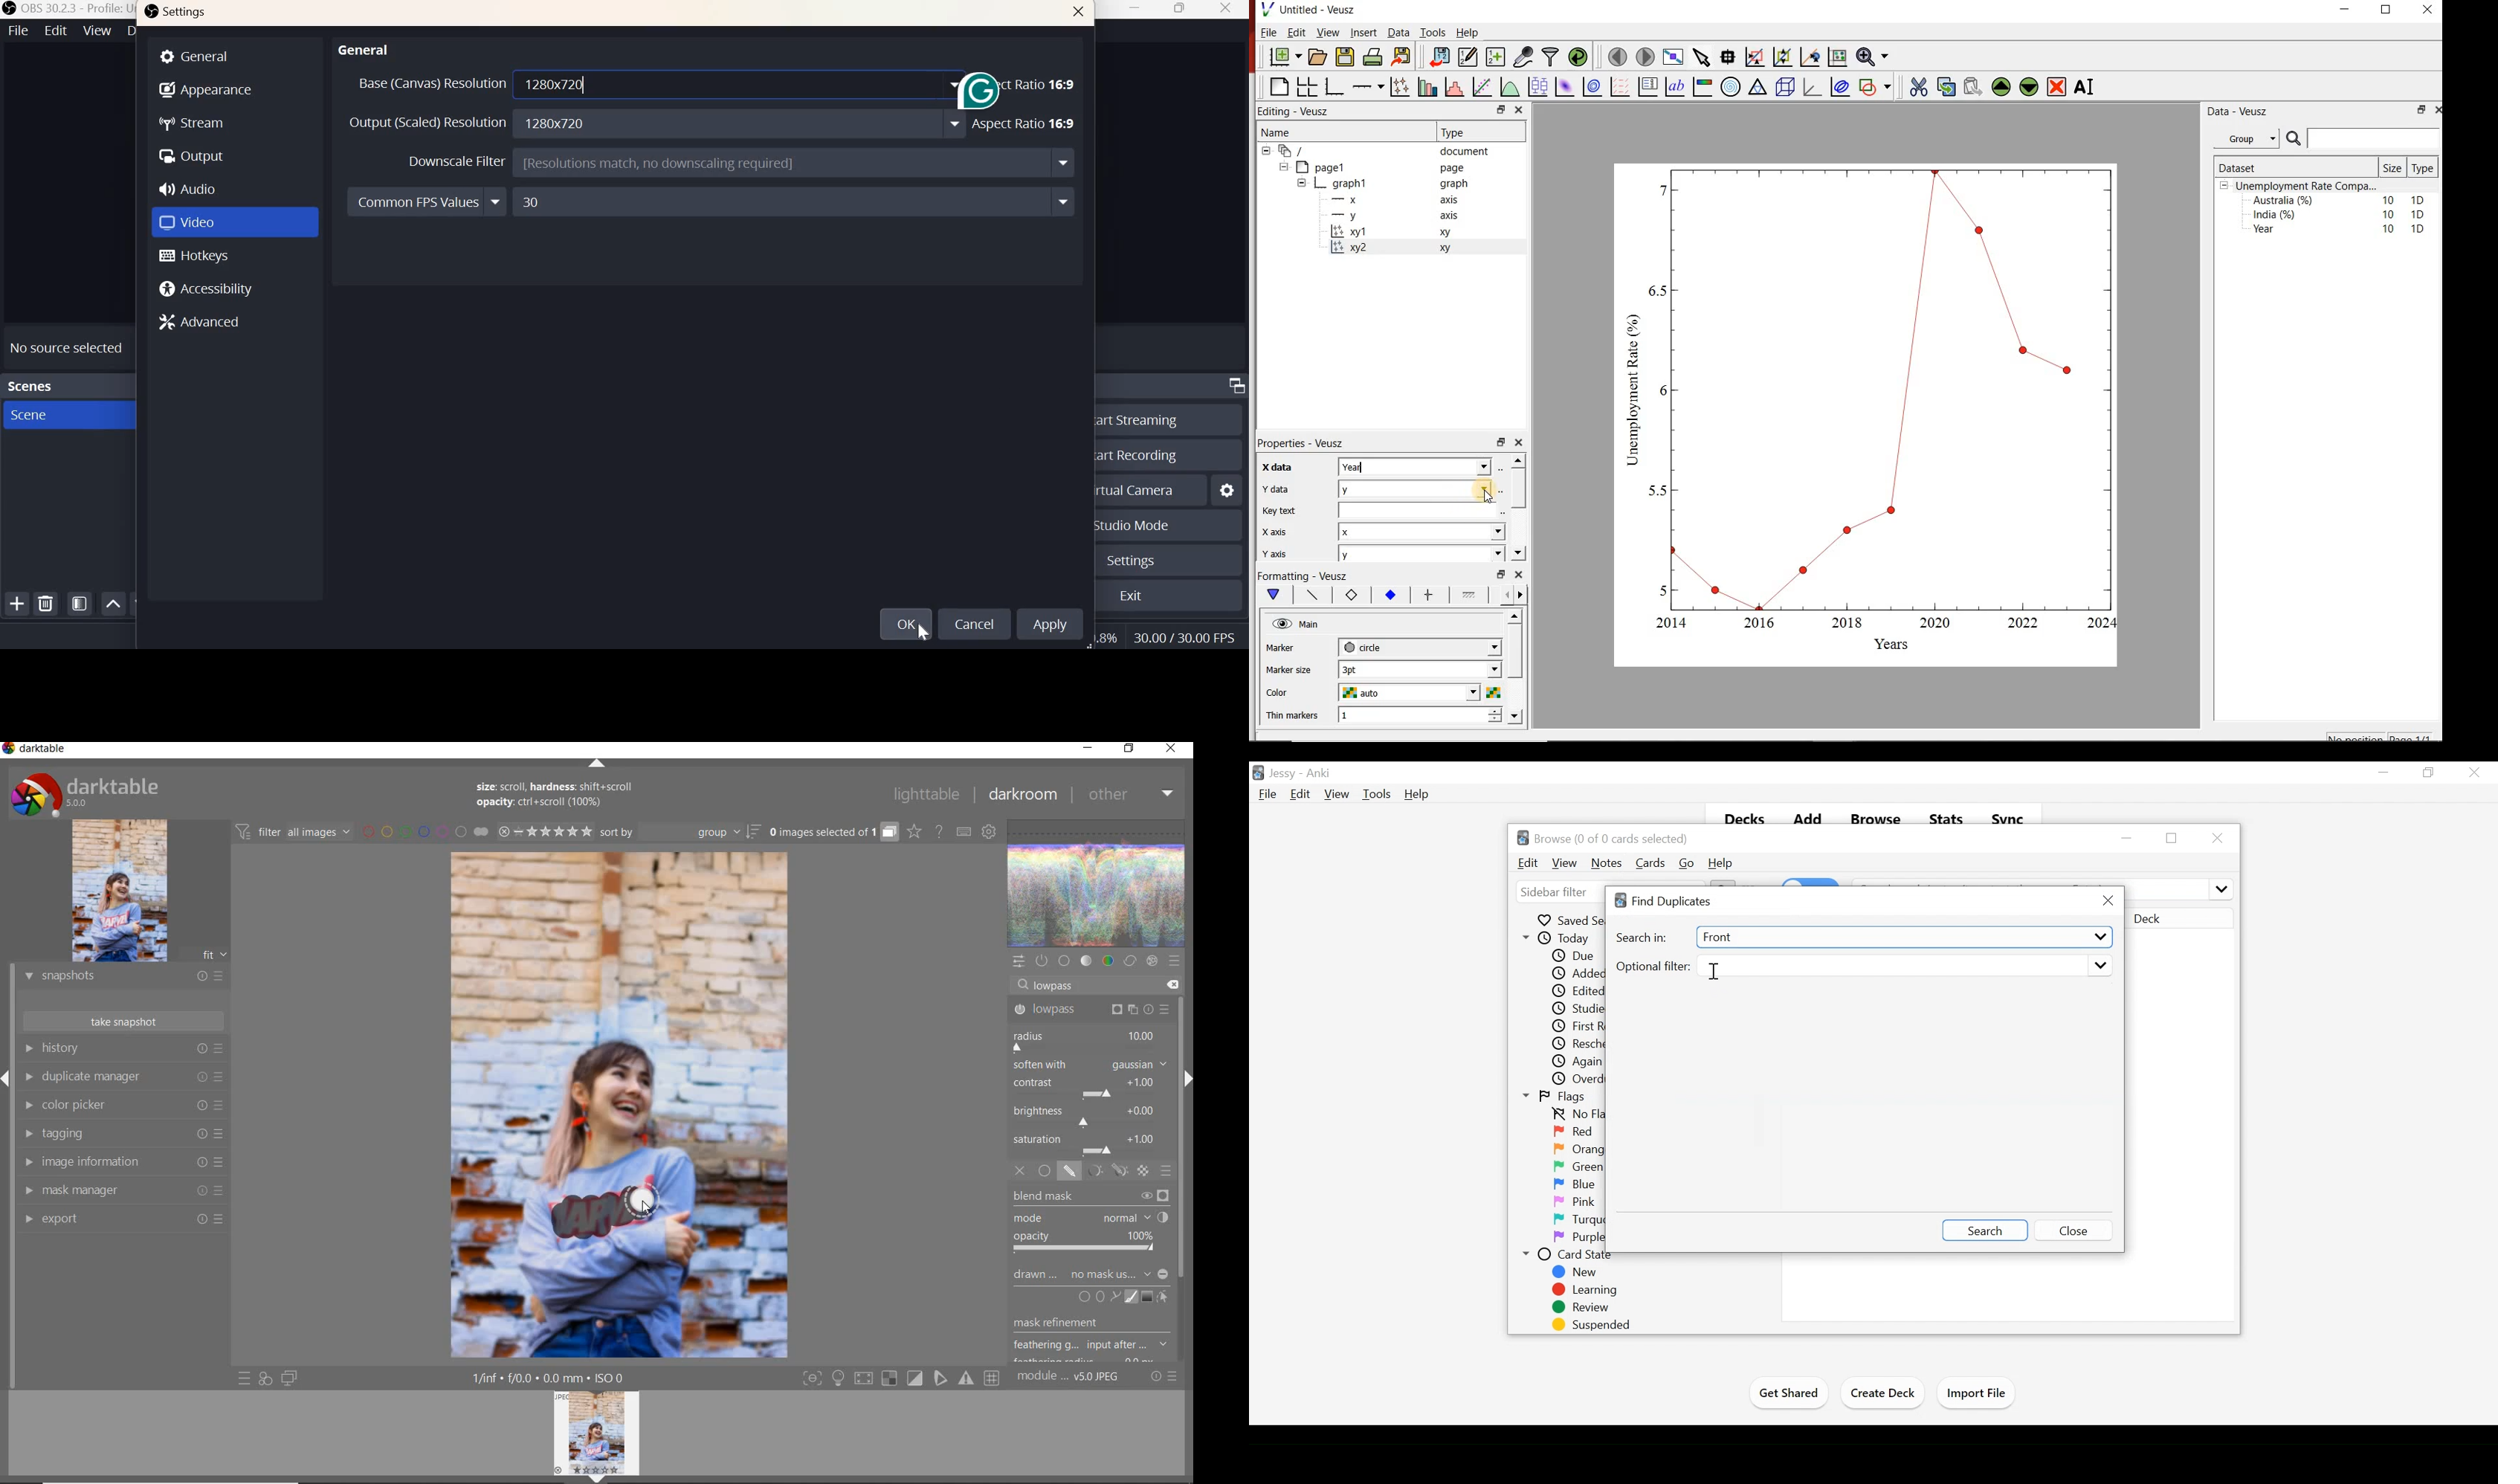 This screenshot has height=1484, width=2520. I want to click on | File, so click(1265, 32).